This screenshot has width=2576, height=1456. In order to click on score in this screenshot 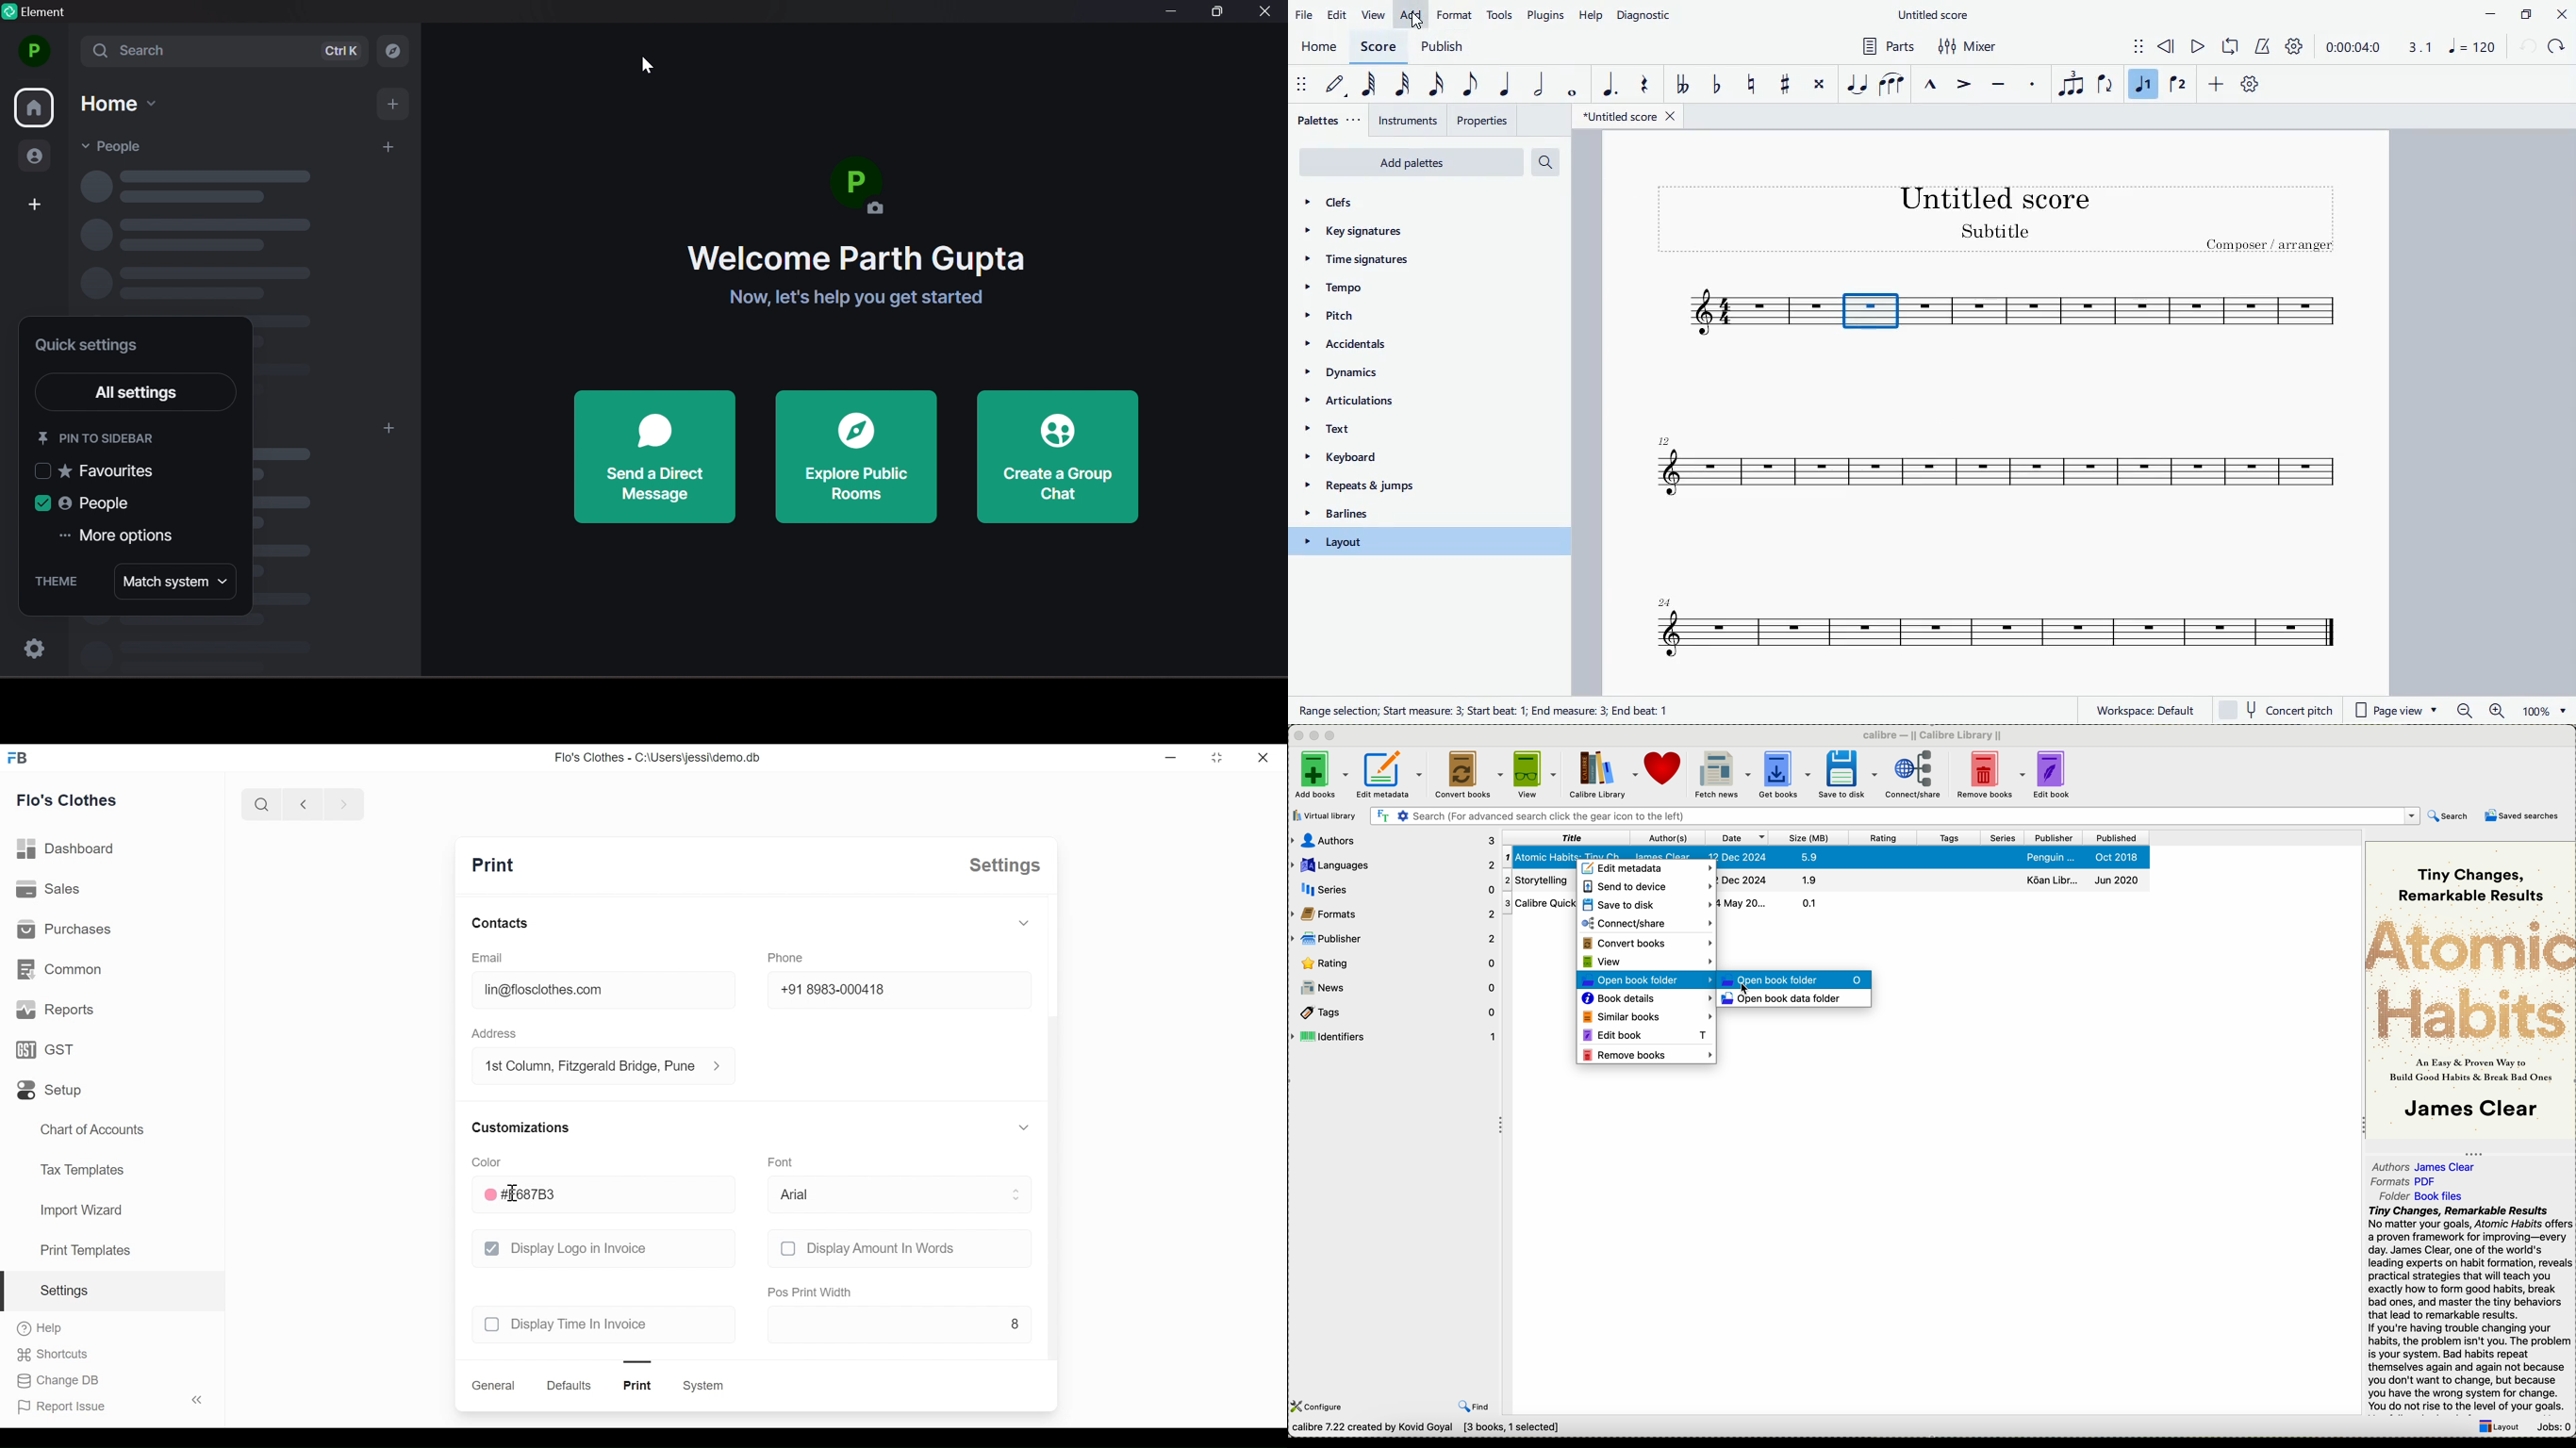, I will do `click(2001, 469)`.